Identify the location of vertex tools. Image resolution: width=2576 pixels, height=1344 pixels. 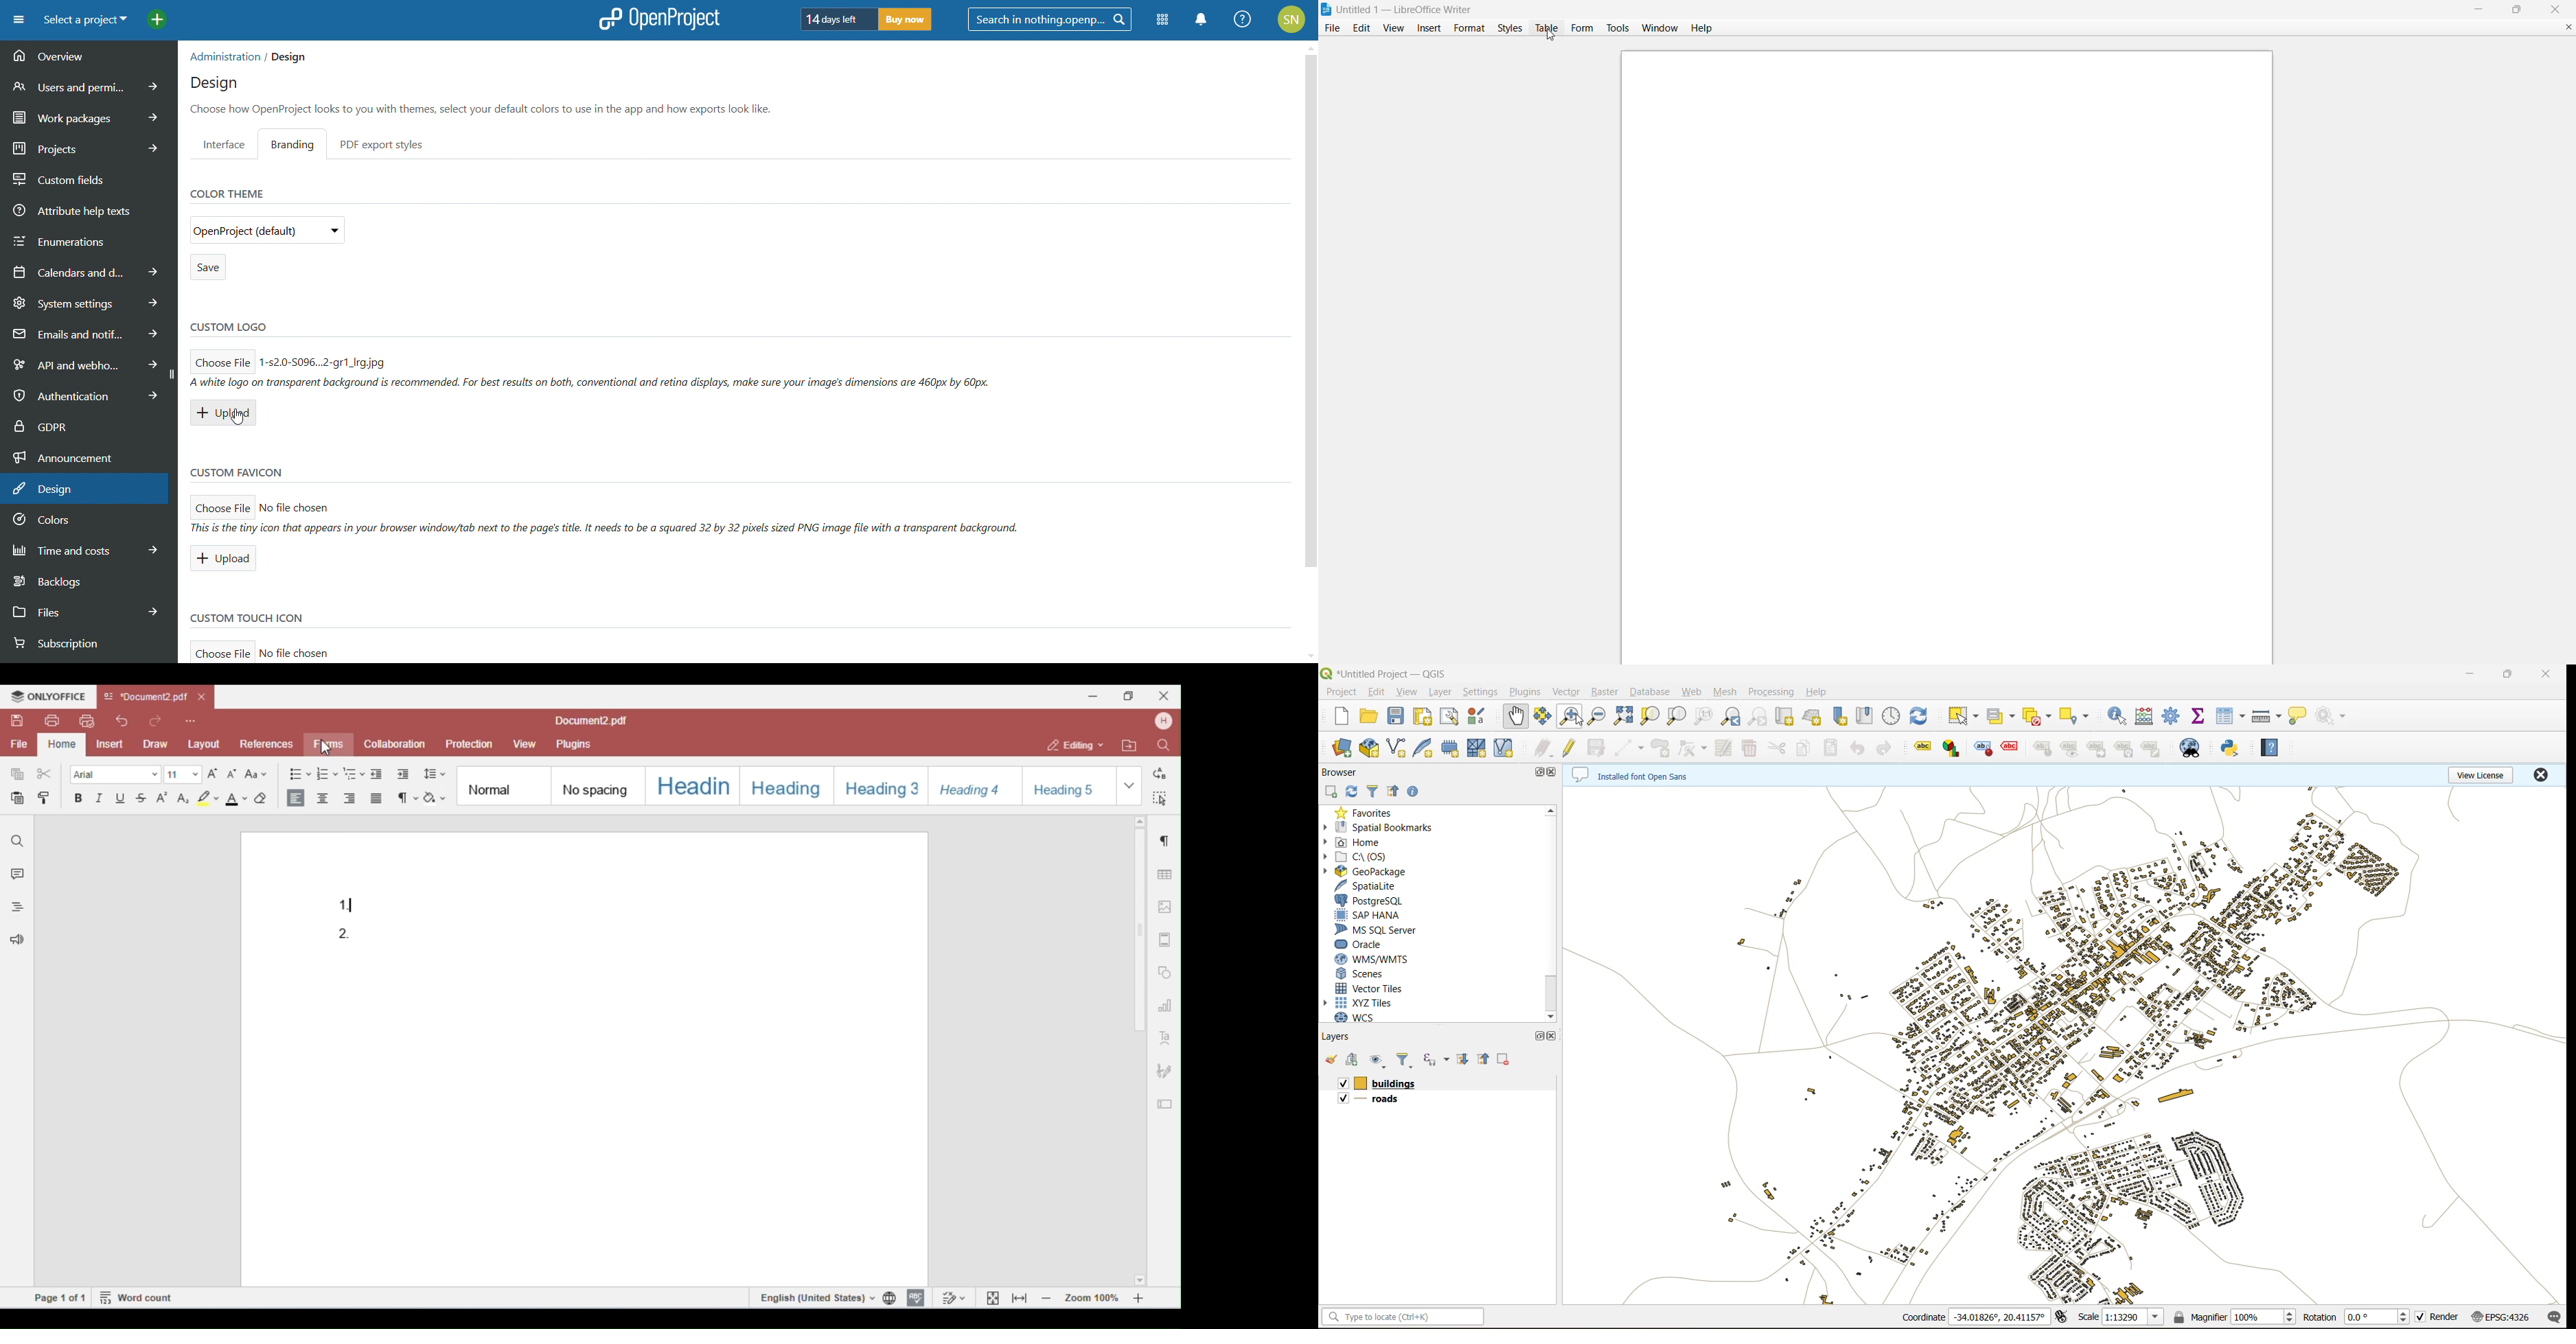
(1693, 748).